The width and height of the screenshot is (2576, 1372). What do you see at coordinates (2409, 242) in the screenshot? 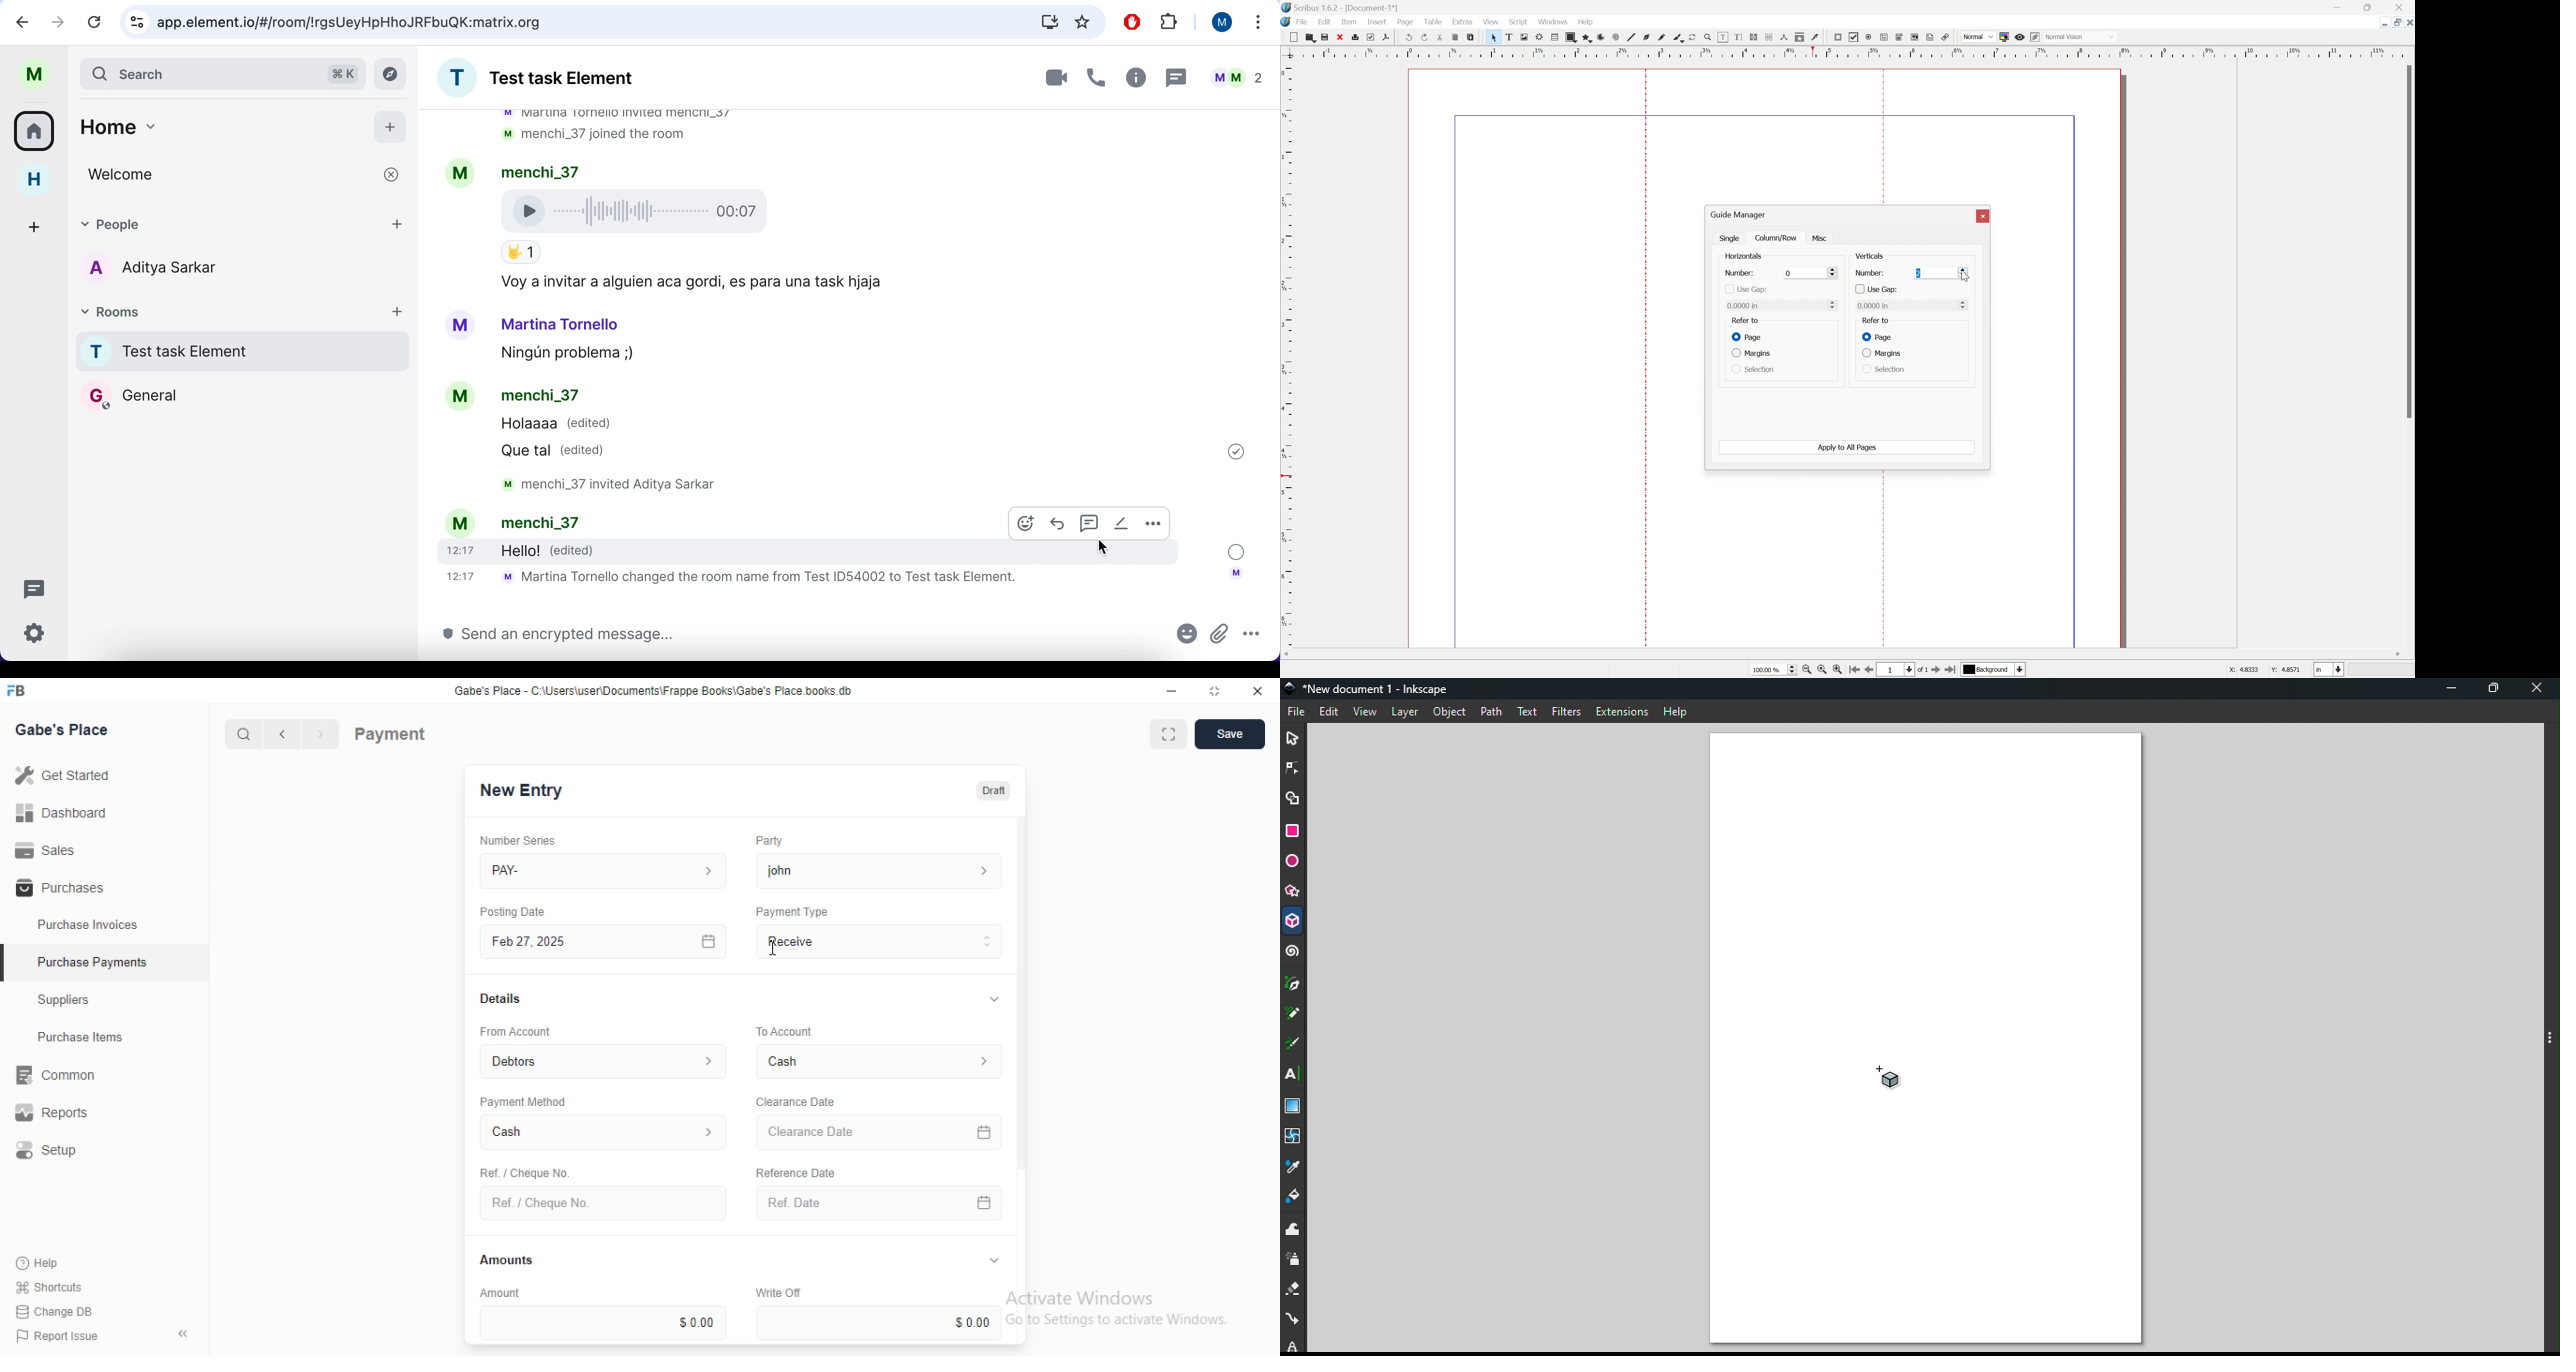
I see `scroll bar` at bounding box center [2409, 242].